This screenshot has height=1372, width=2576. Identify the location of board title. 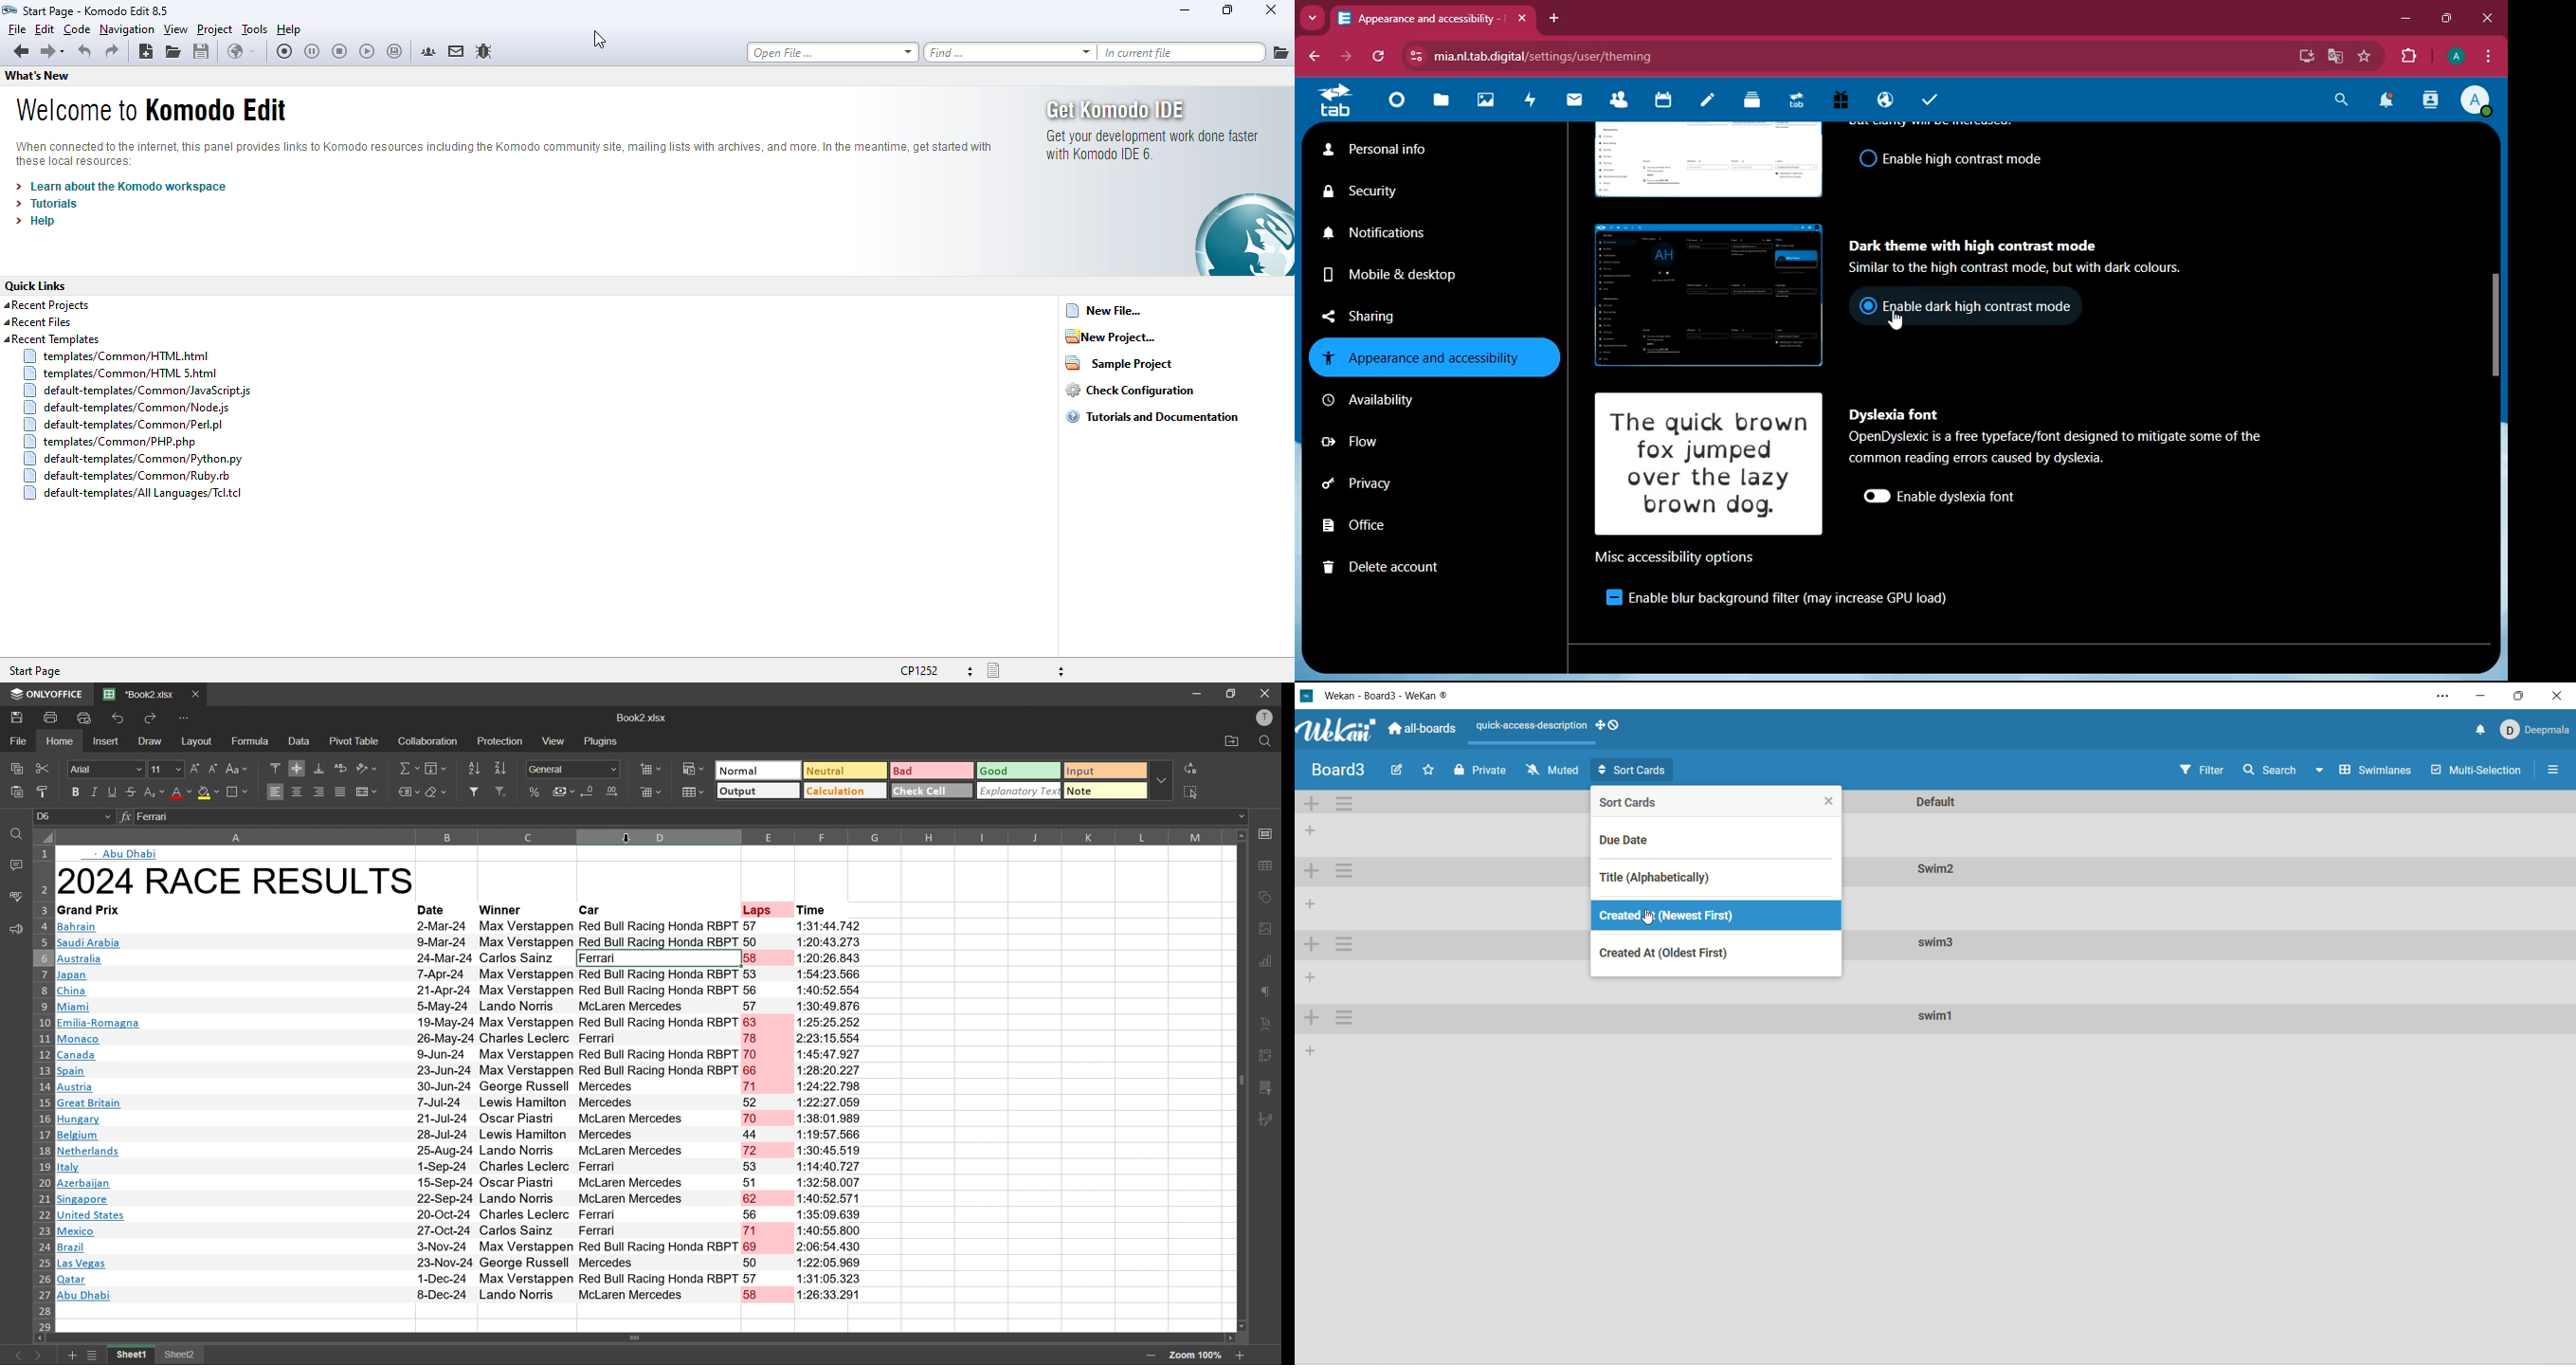
(1342, 770).